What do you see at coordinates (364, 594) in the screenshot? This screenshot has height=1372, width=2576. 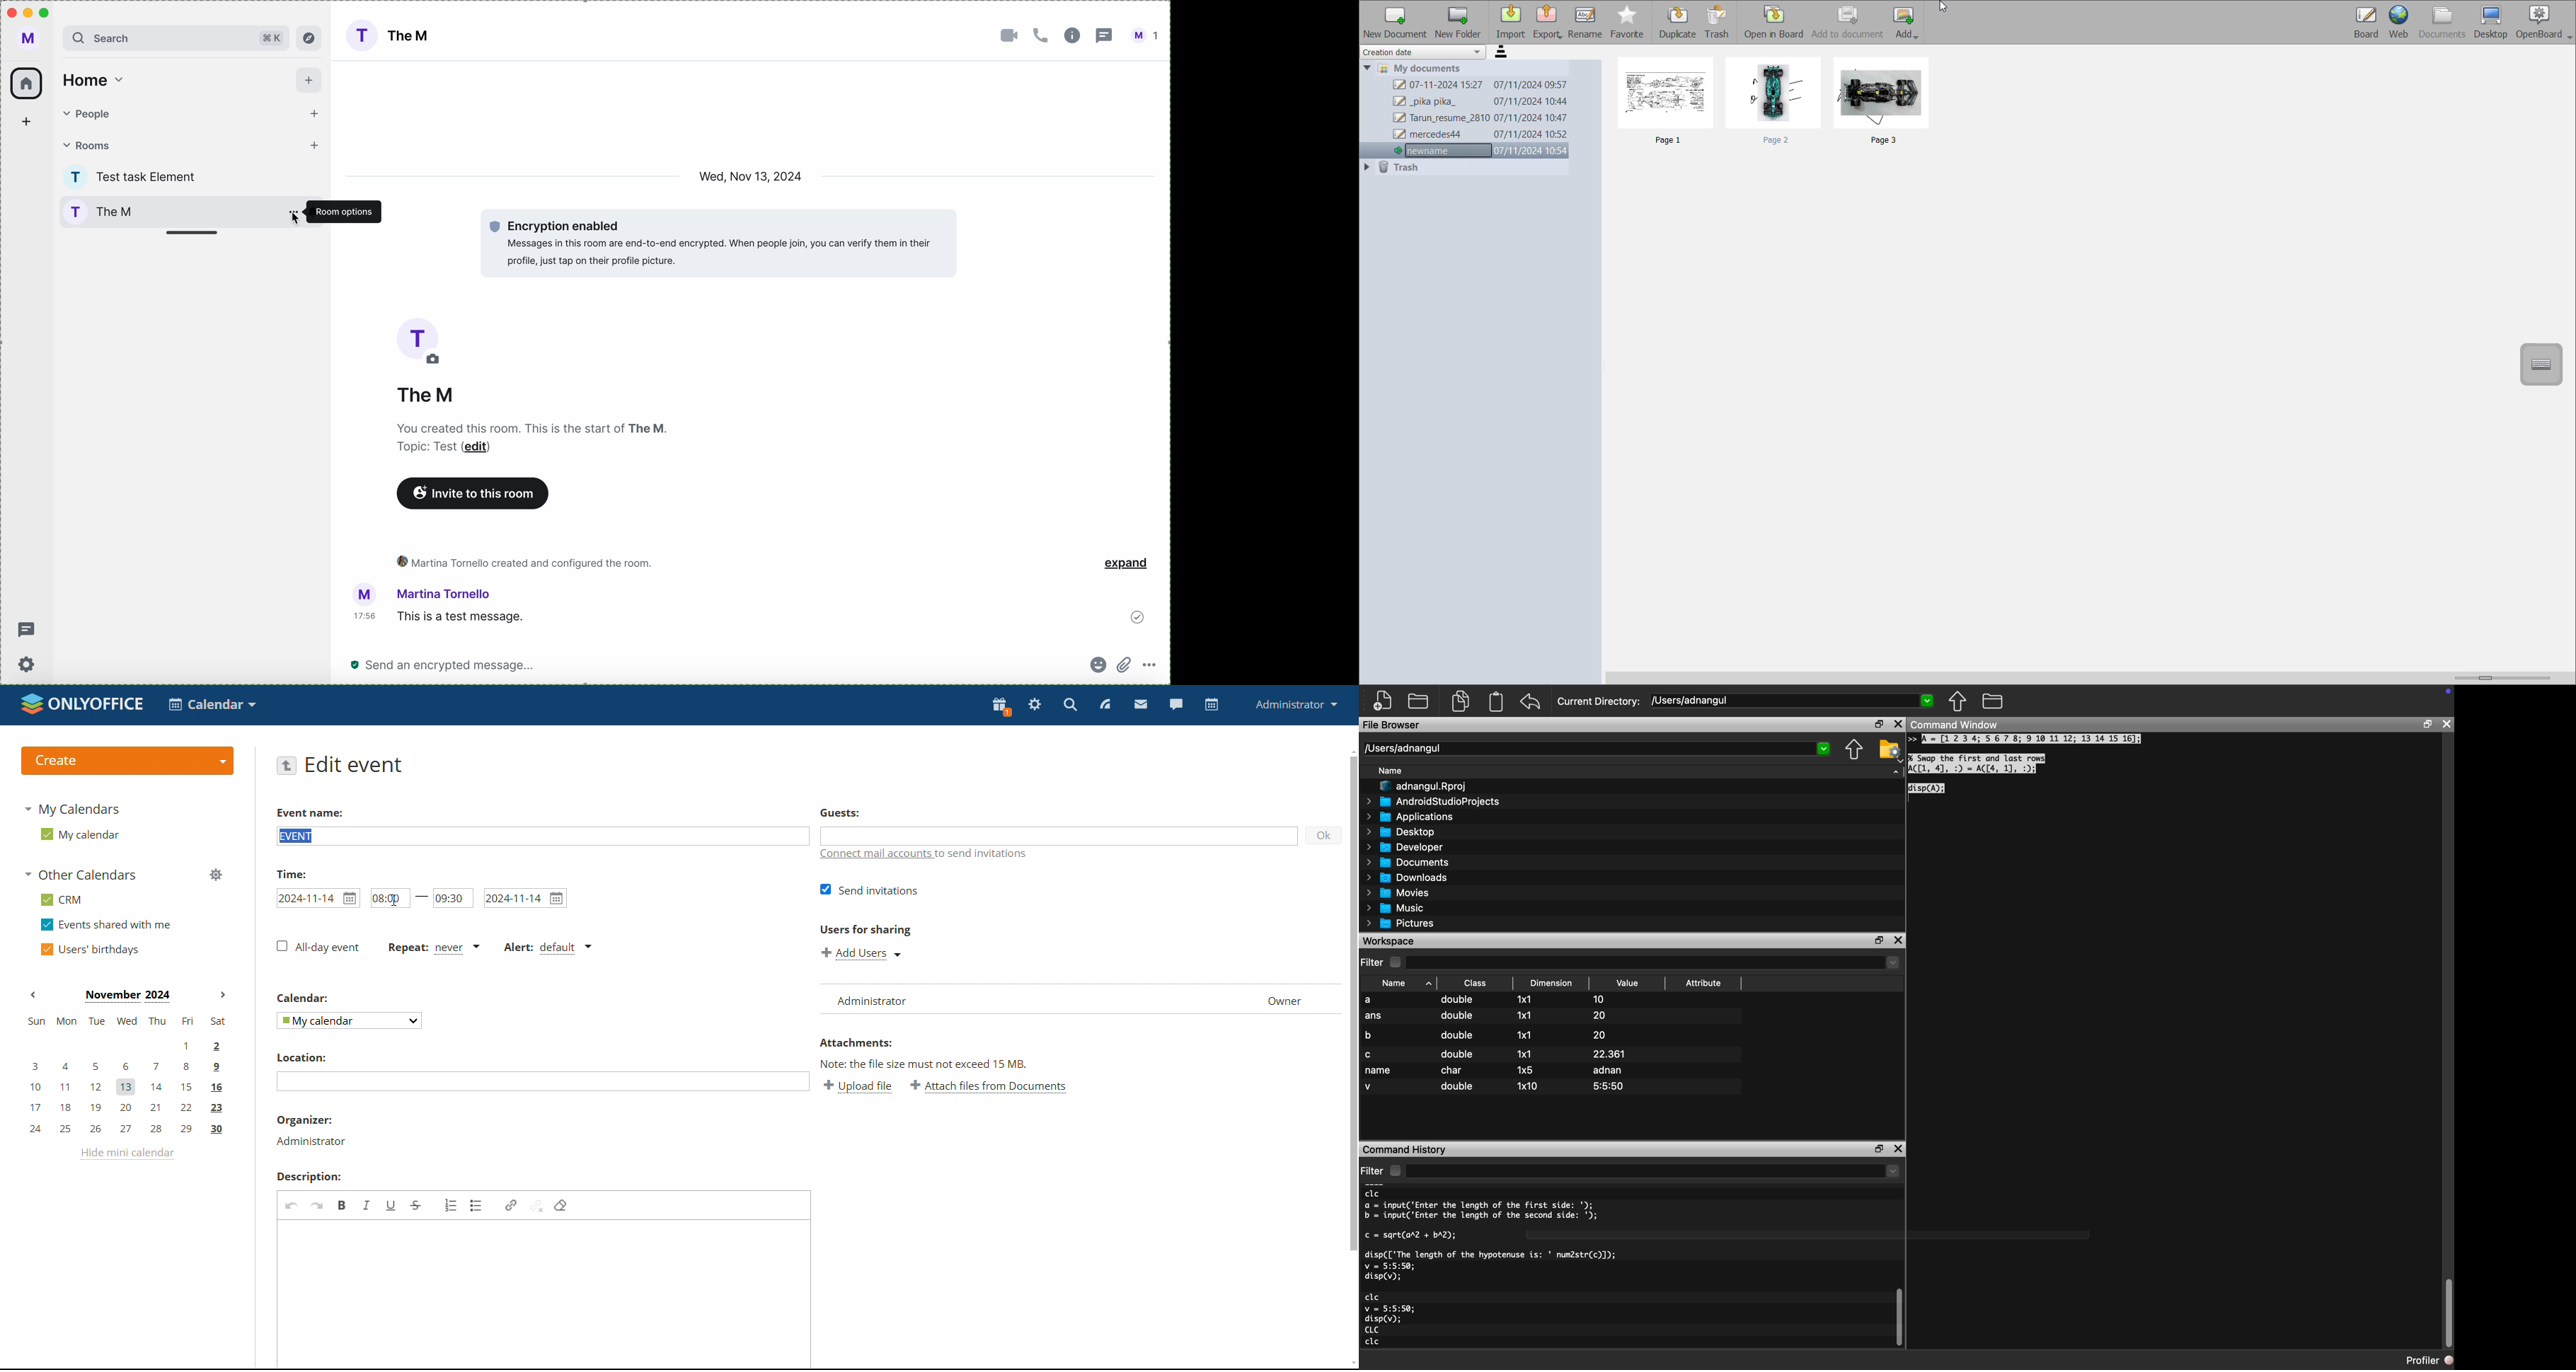 I see `picture profile` at bounding box center [364, 594].